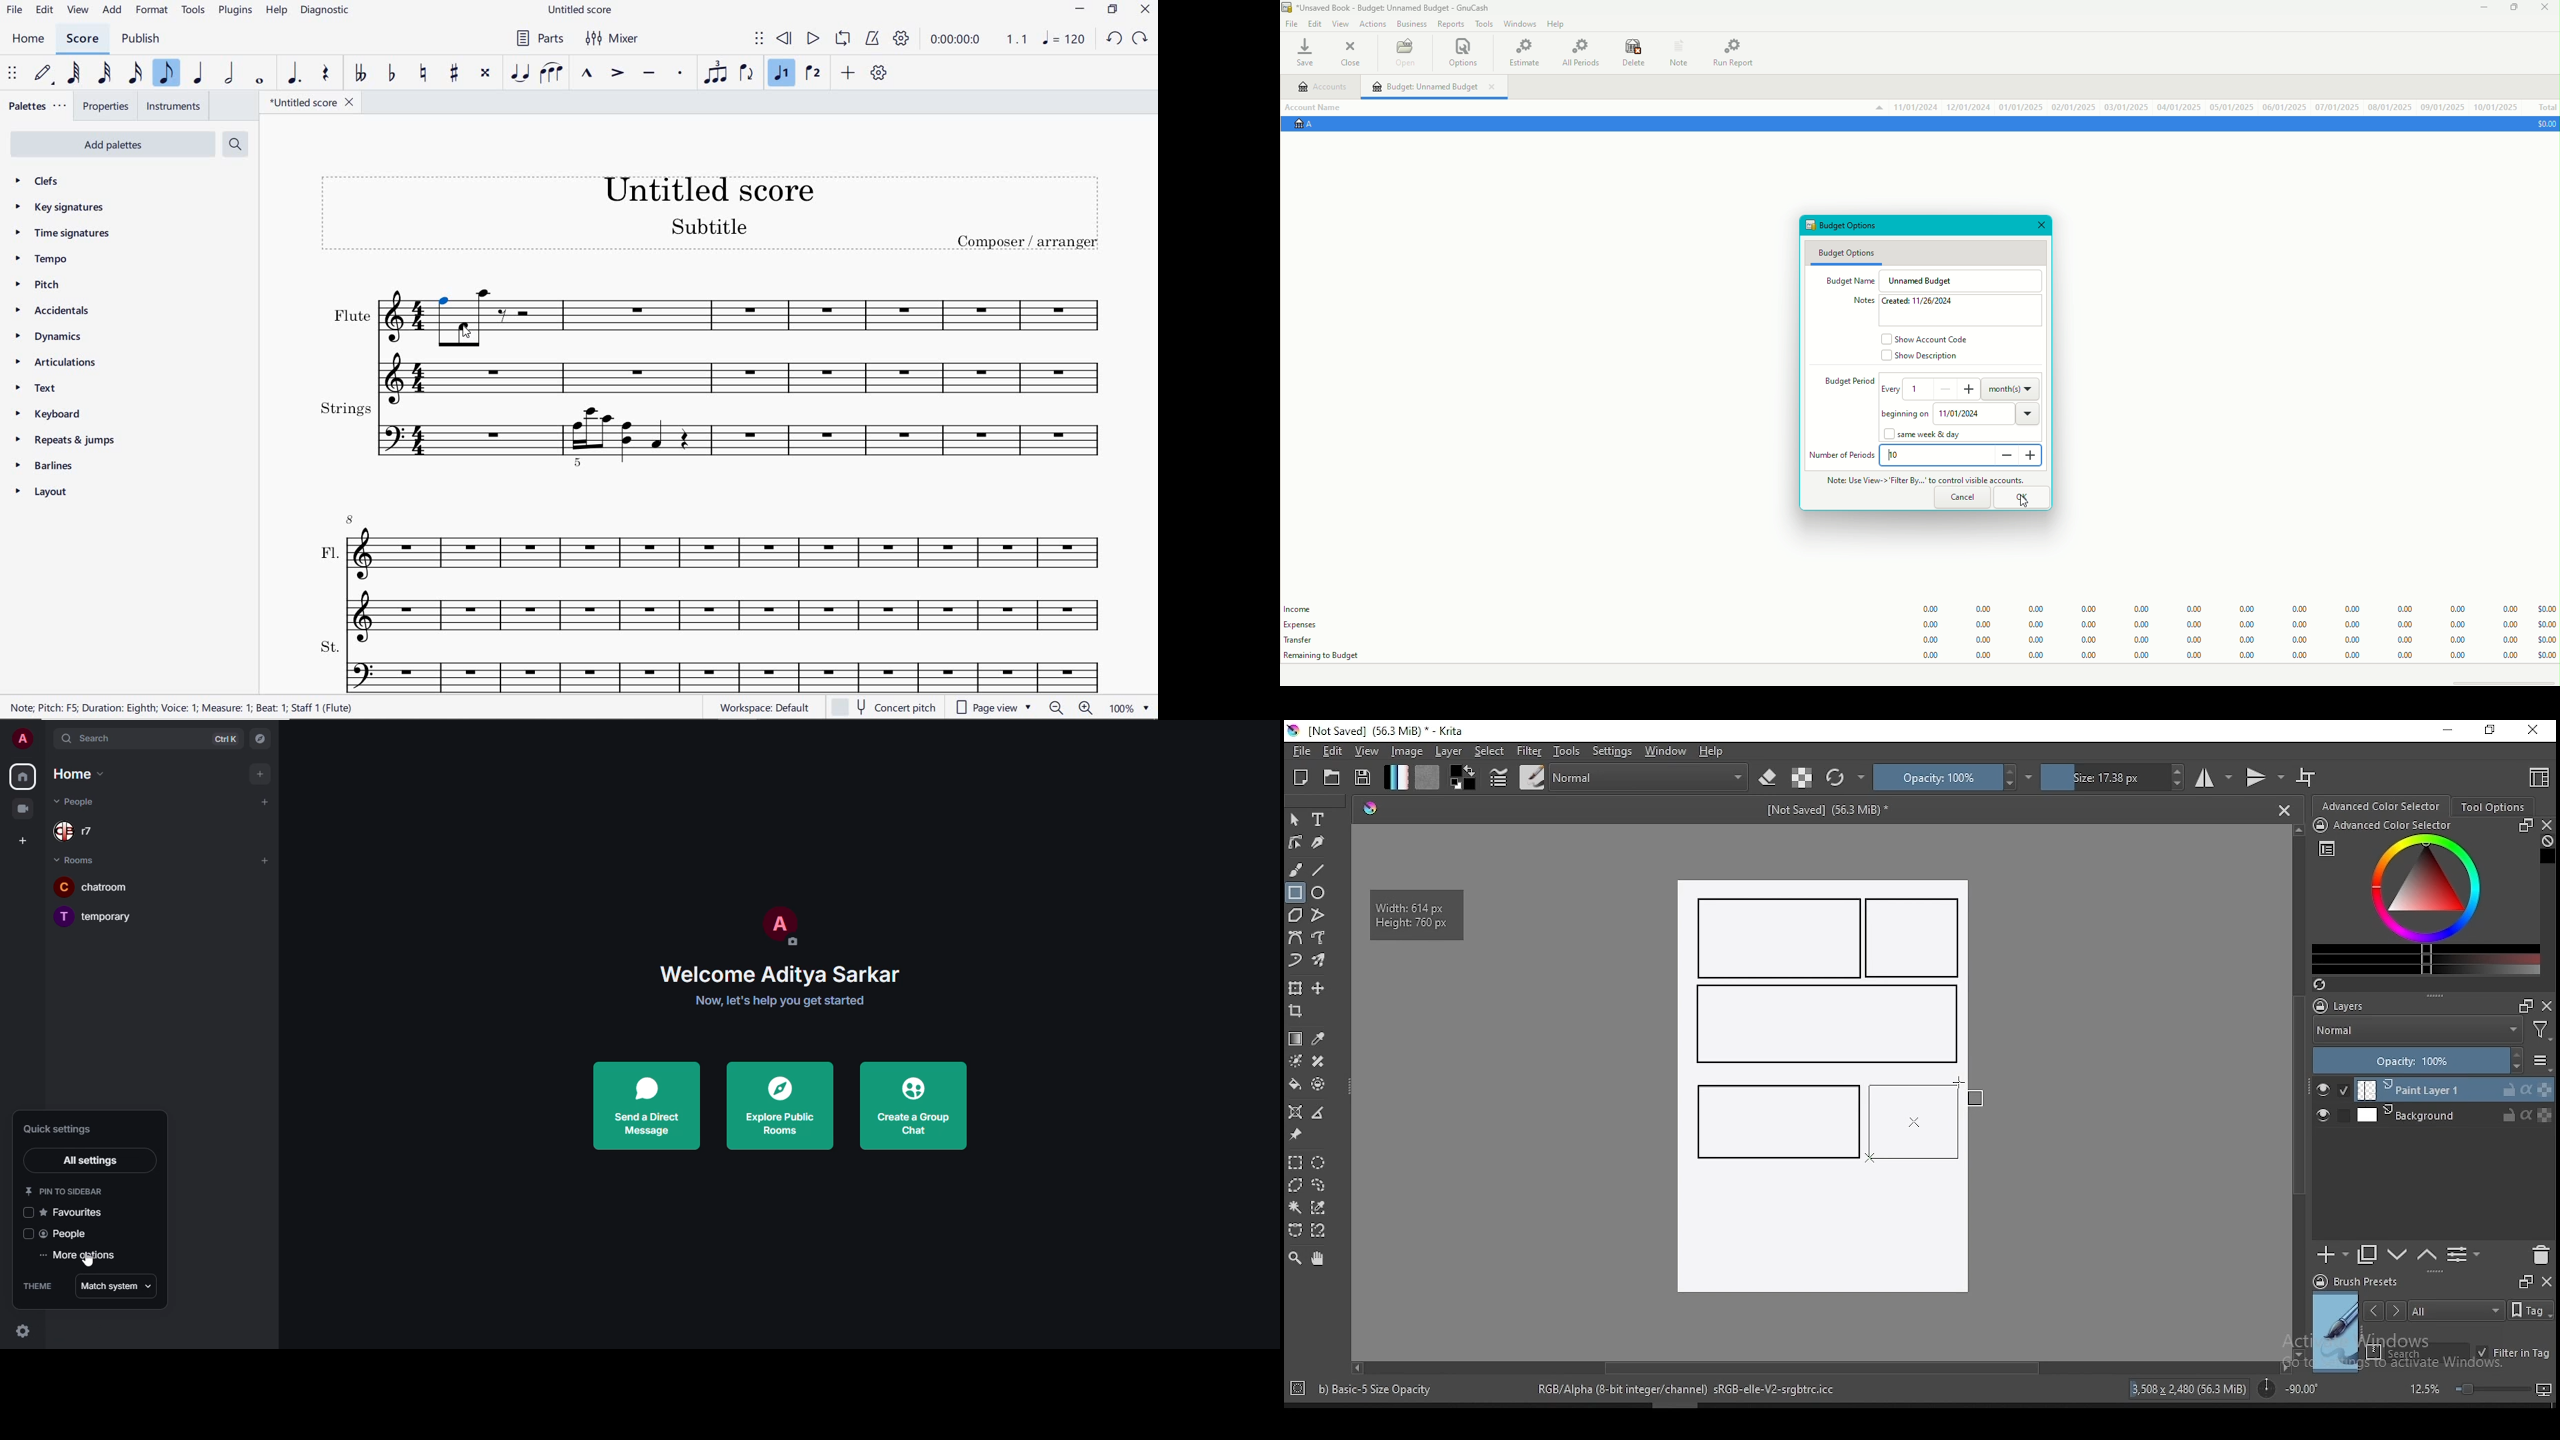 Image resolution: width=2576 pixels, height=1456 pixels. Describe the element at coordinates (1323, 88) in the screenshot. I see `Accounts` at that location.